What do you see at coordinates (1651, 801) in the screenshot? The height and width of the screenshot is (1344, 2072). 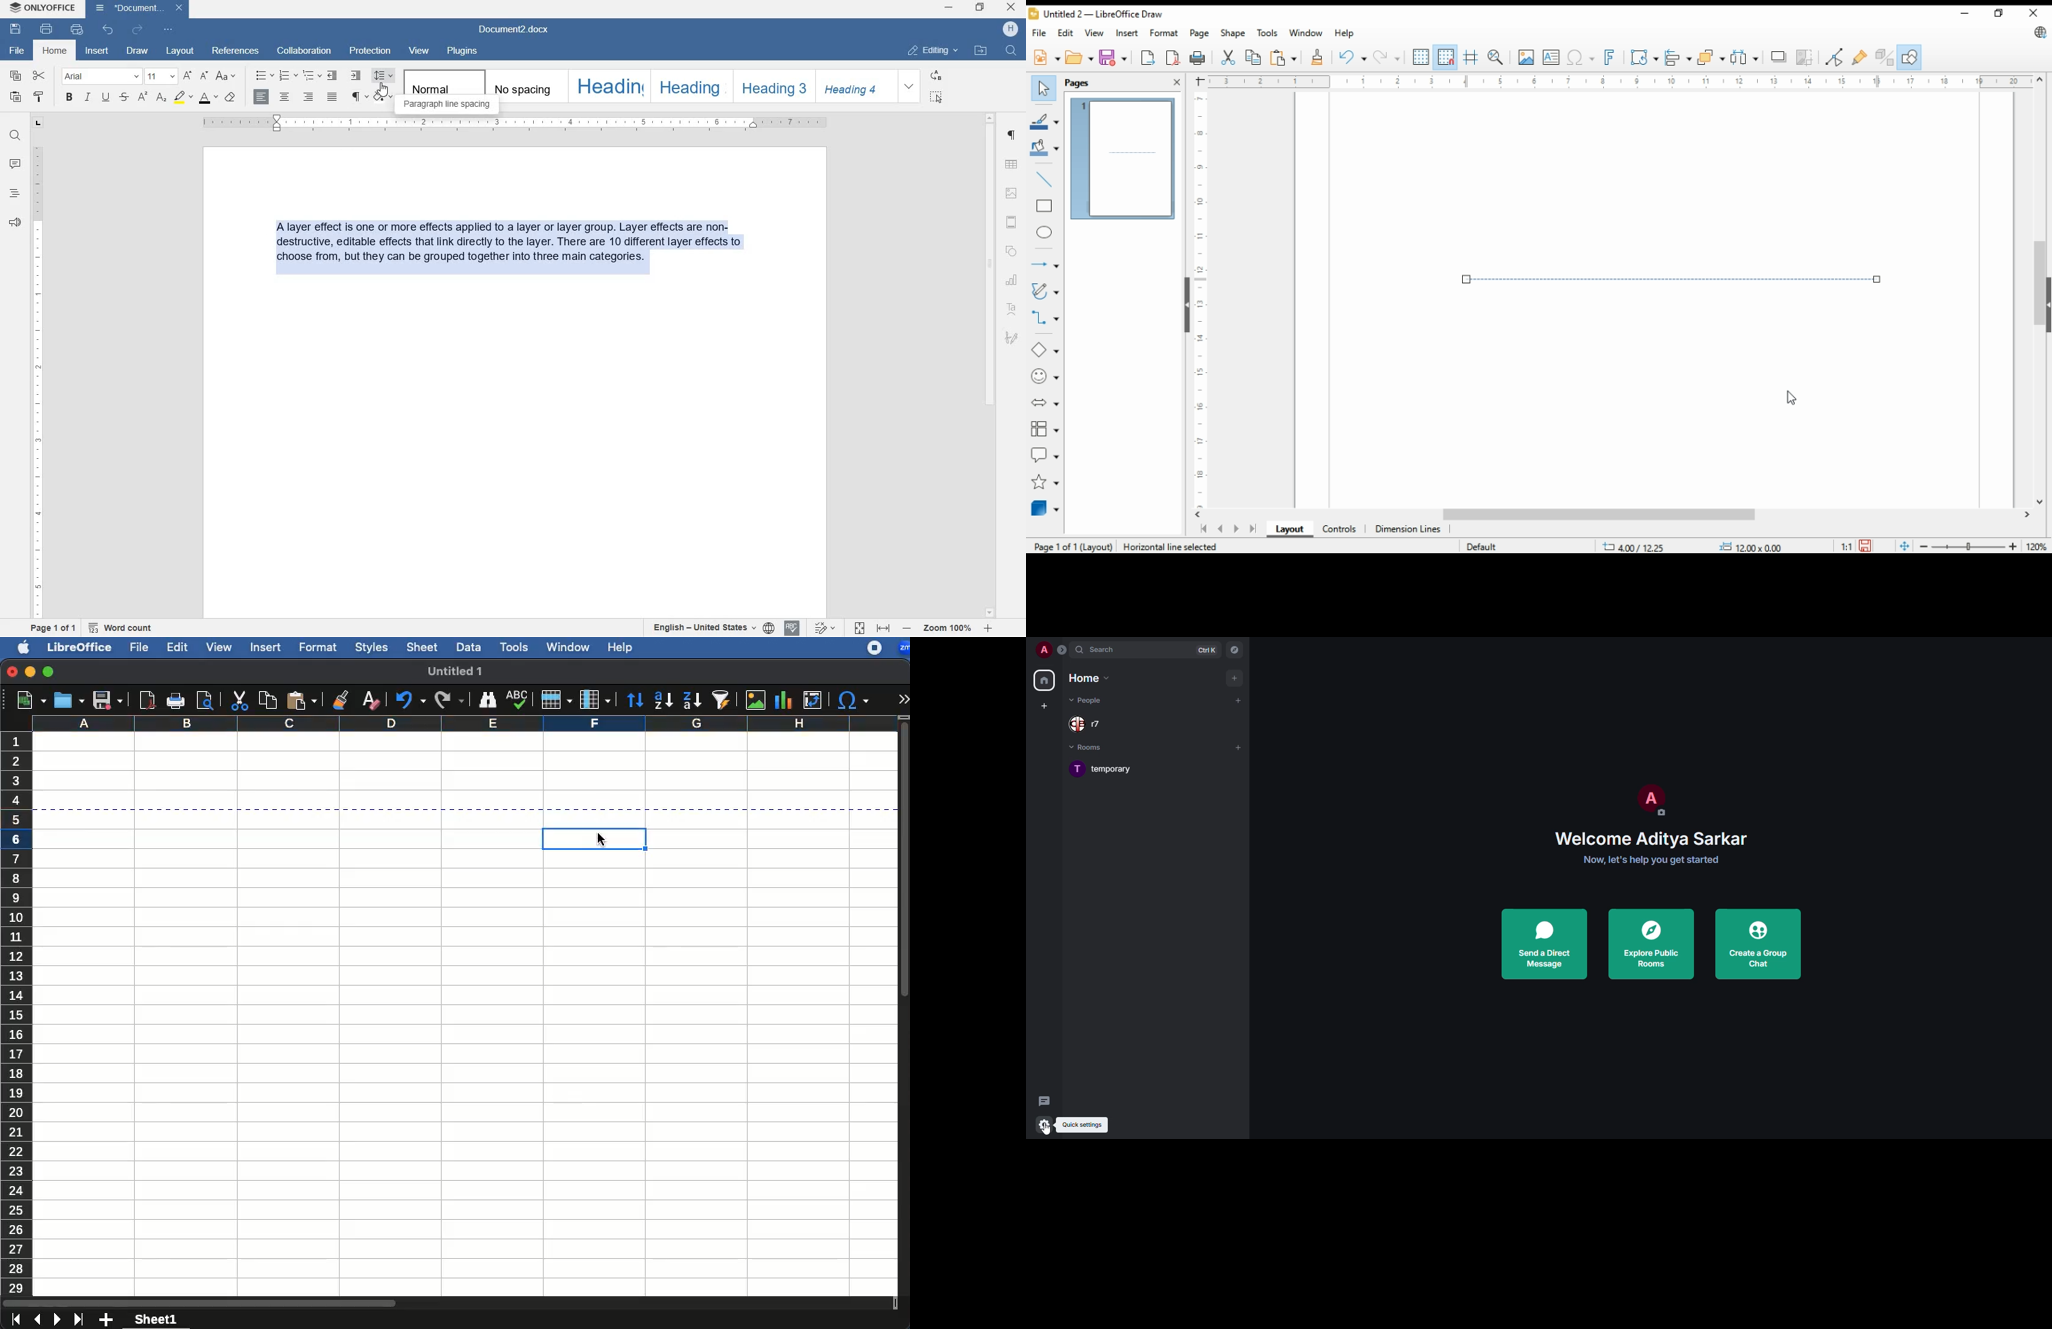 I see `profile pic` at bounding box center [1651, 801].